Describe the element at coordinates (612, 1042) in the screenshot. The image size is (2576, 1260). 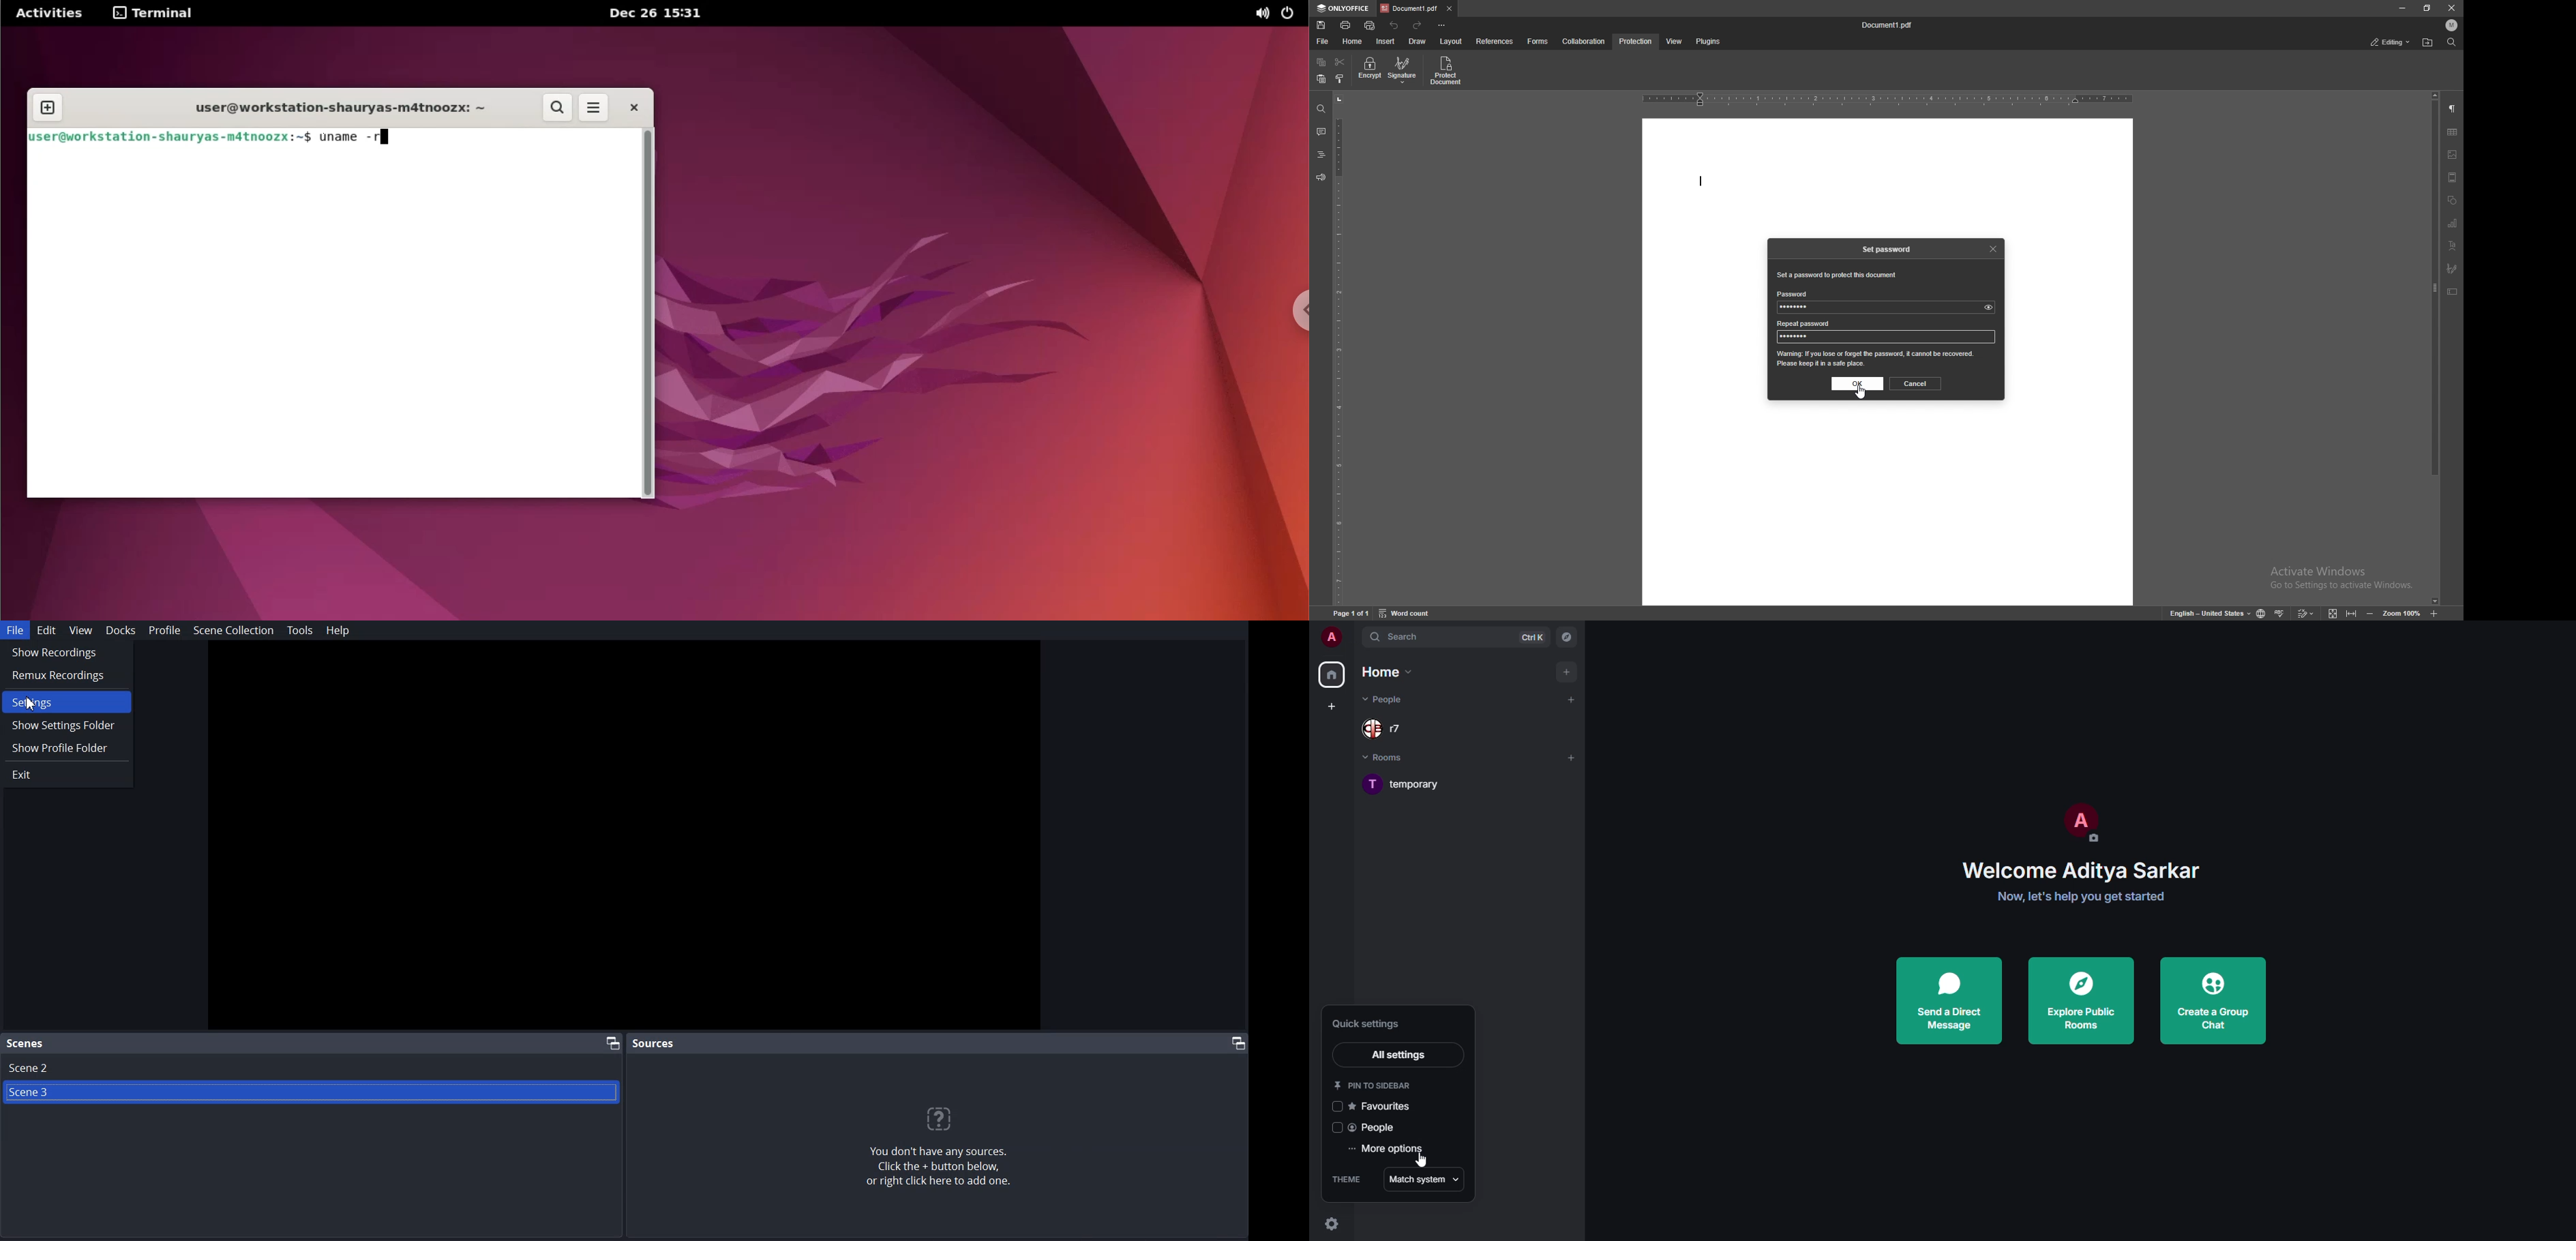
I see `Maximize` at that location.